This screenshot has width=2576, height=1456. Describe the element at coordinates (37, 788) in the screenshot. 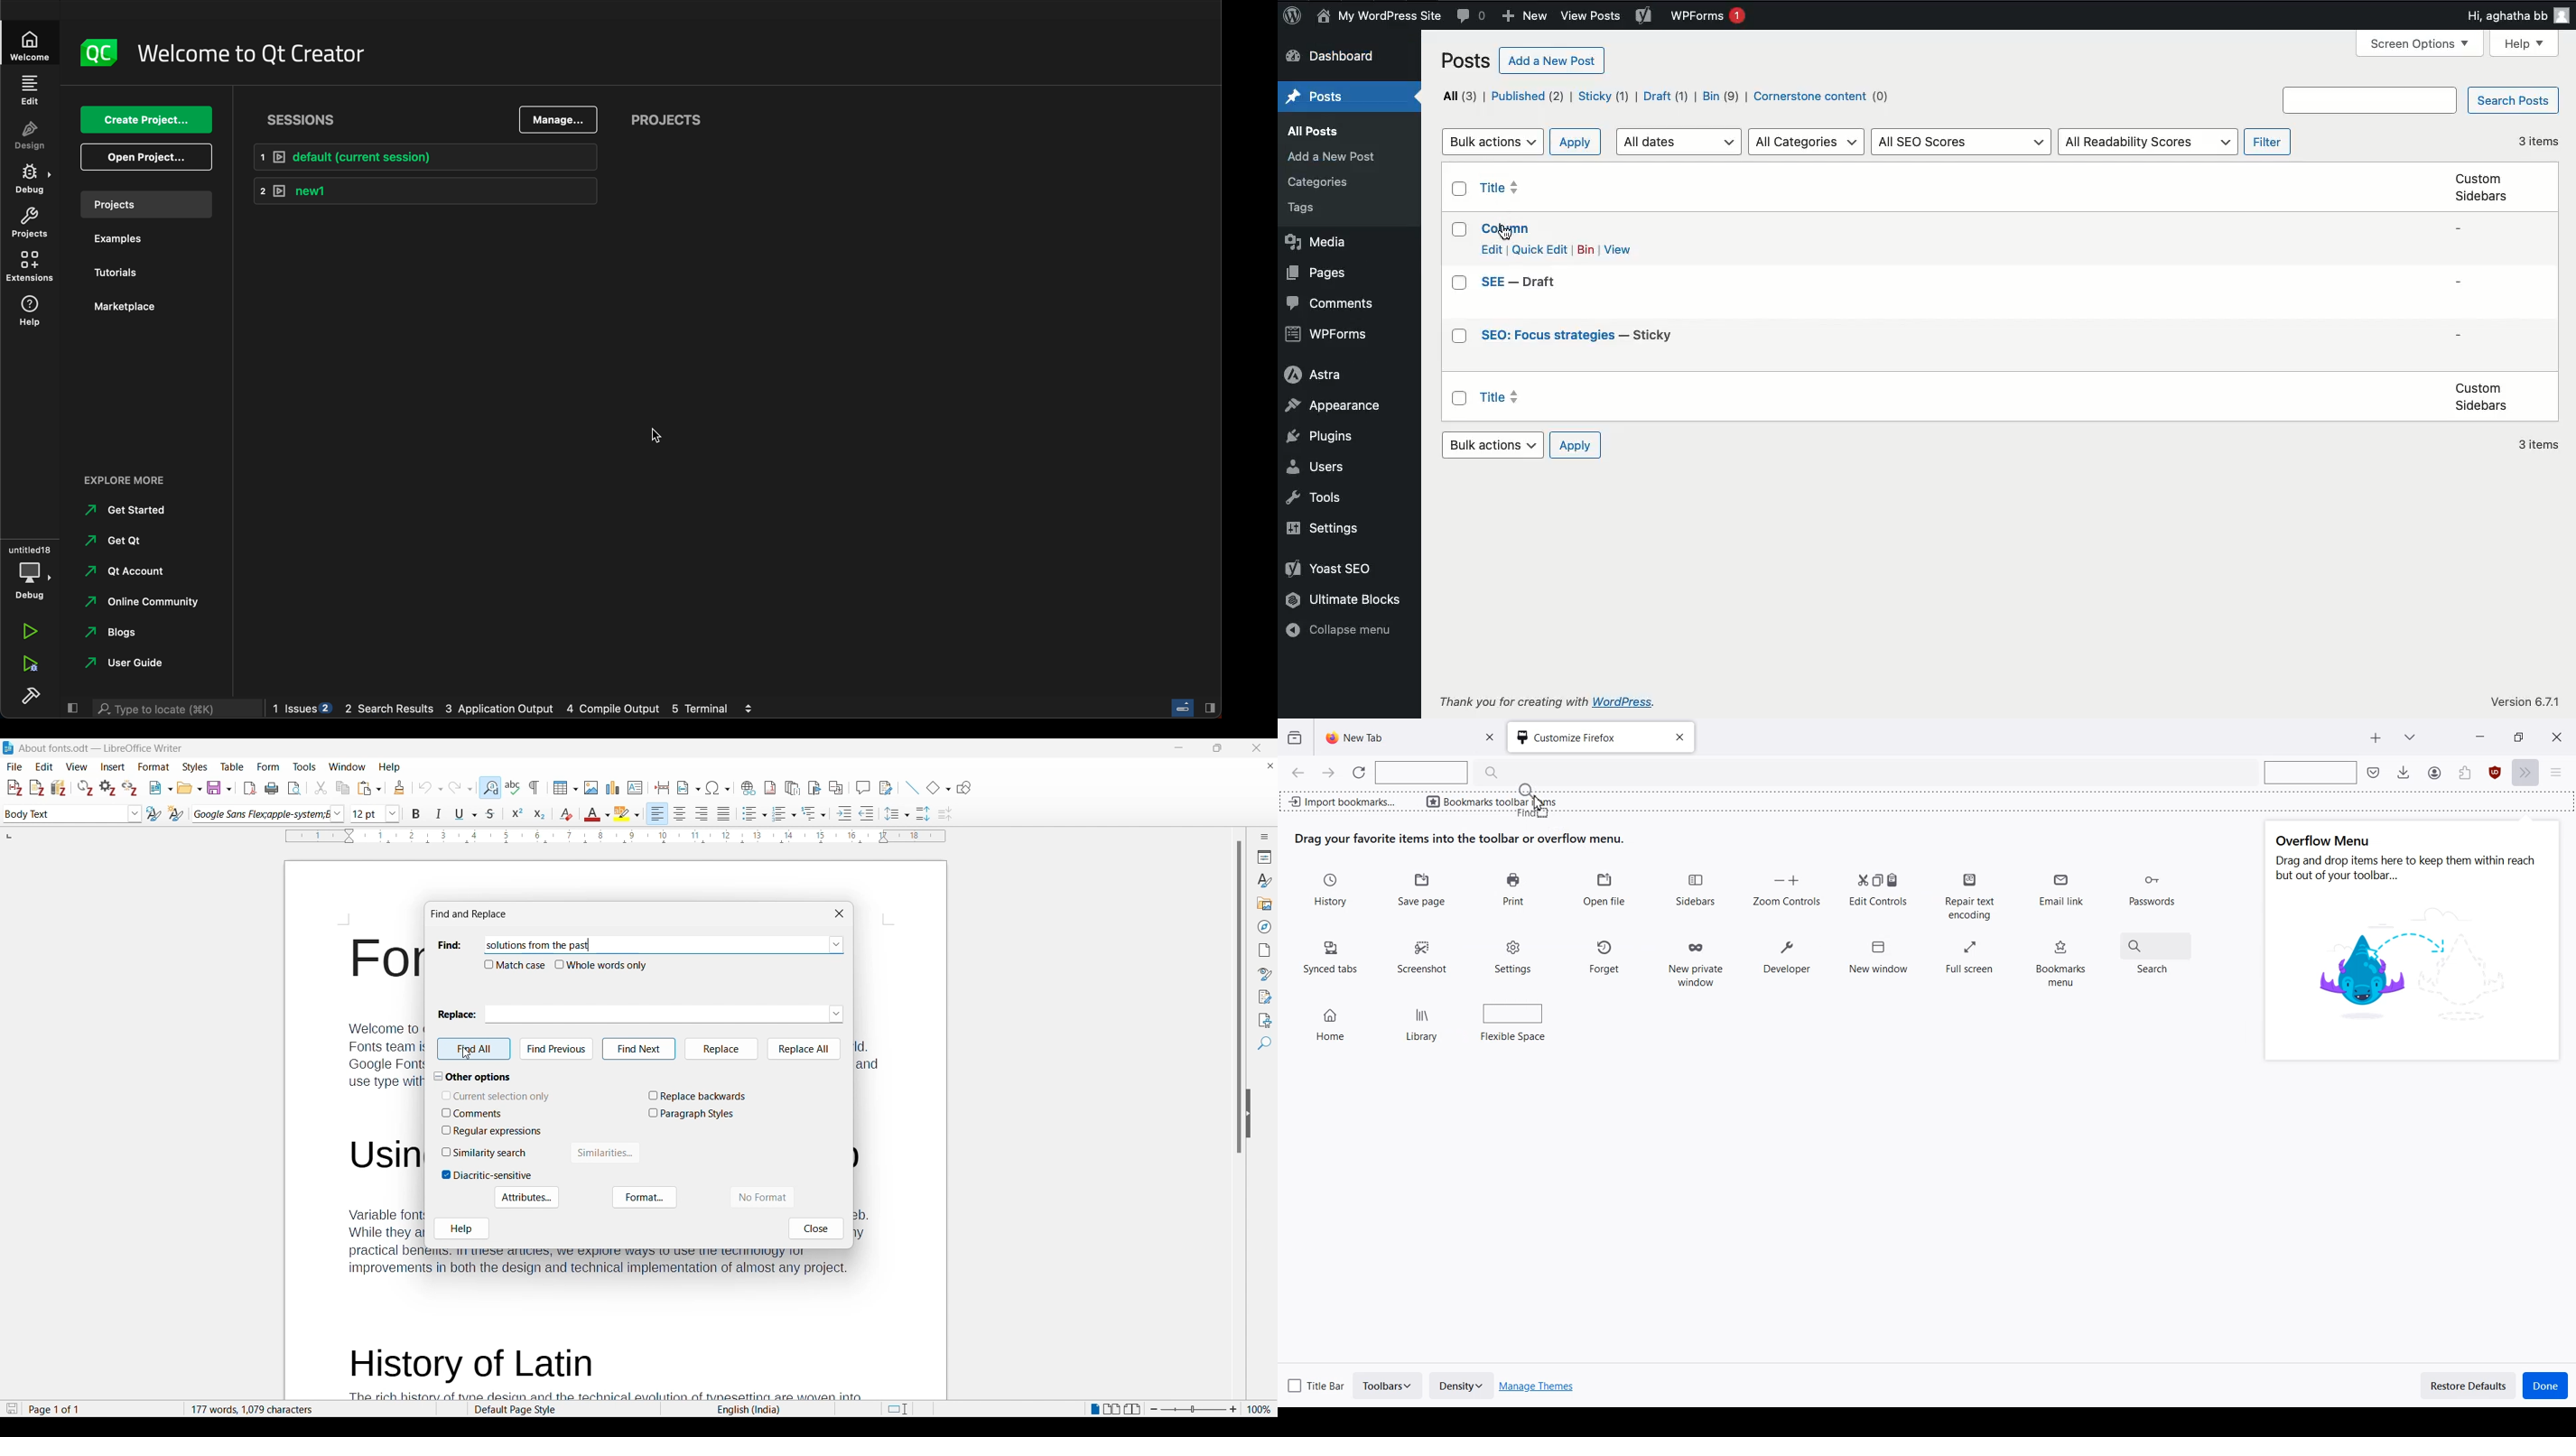

I see `Add/Edit note` at that location.